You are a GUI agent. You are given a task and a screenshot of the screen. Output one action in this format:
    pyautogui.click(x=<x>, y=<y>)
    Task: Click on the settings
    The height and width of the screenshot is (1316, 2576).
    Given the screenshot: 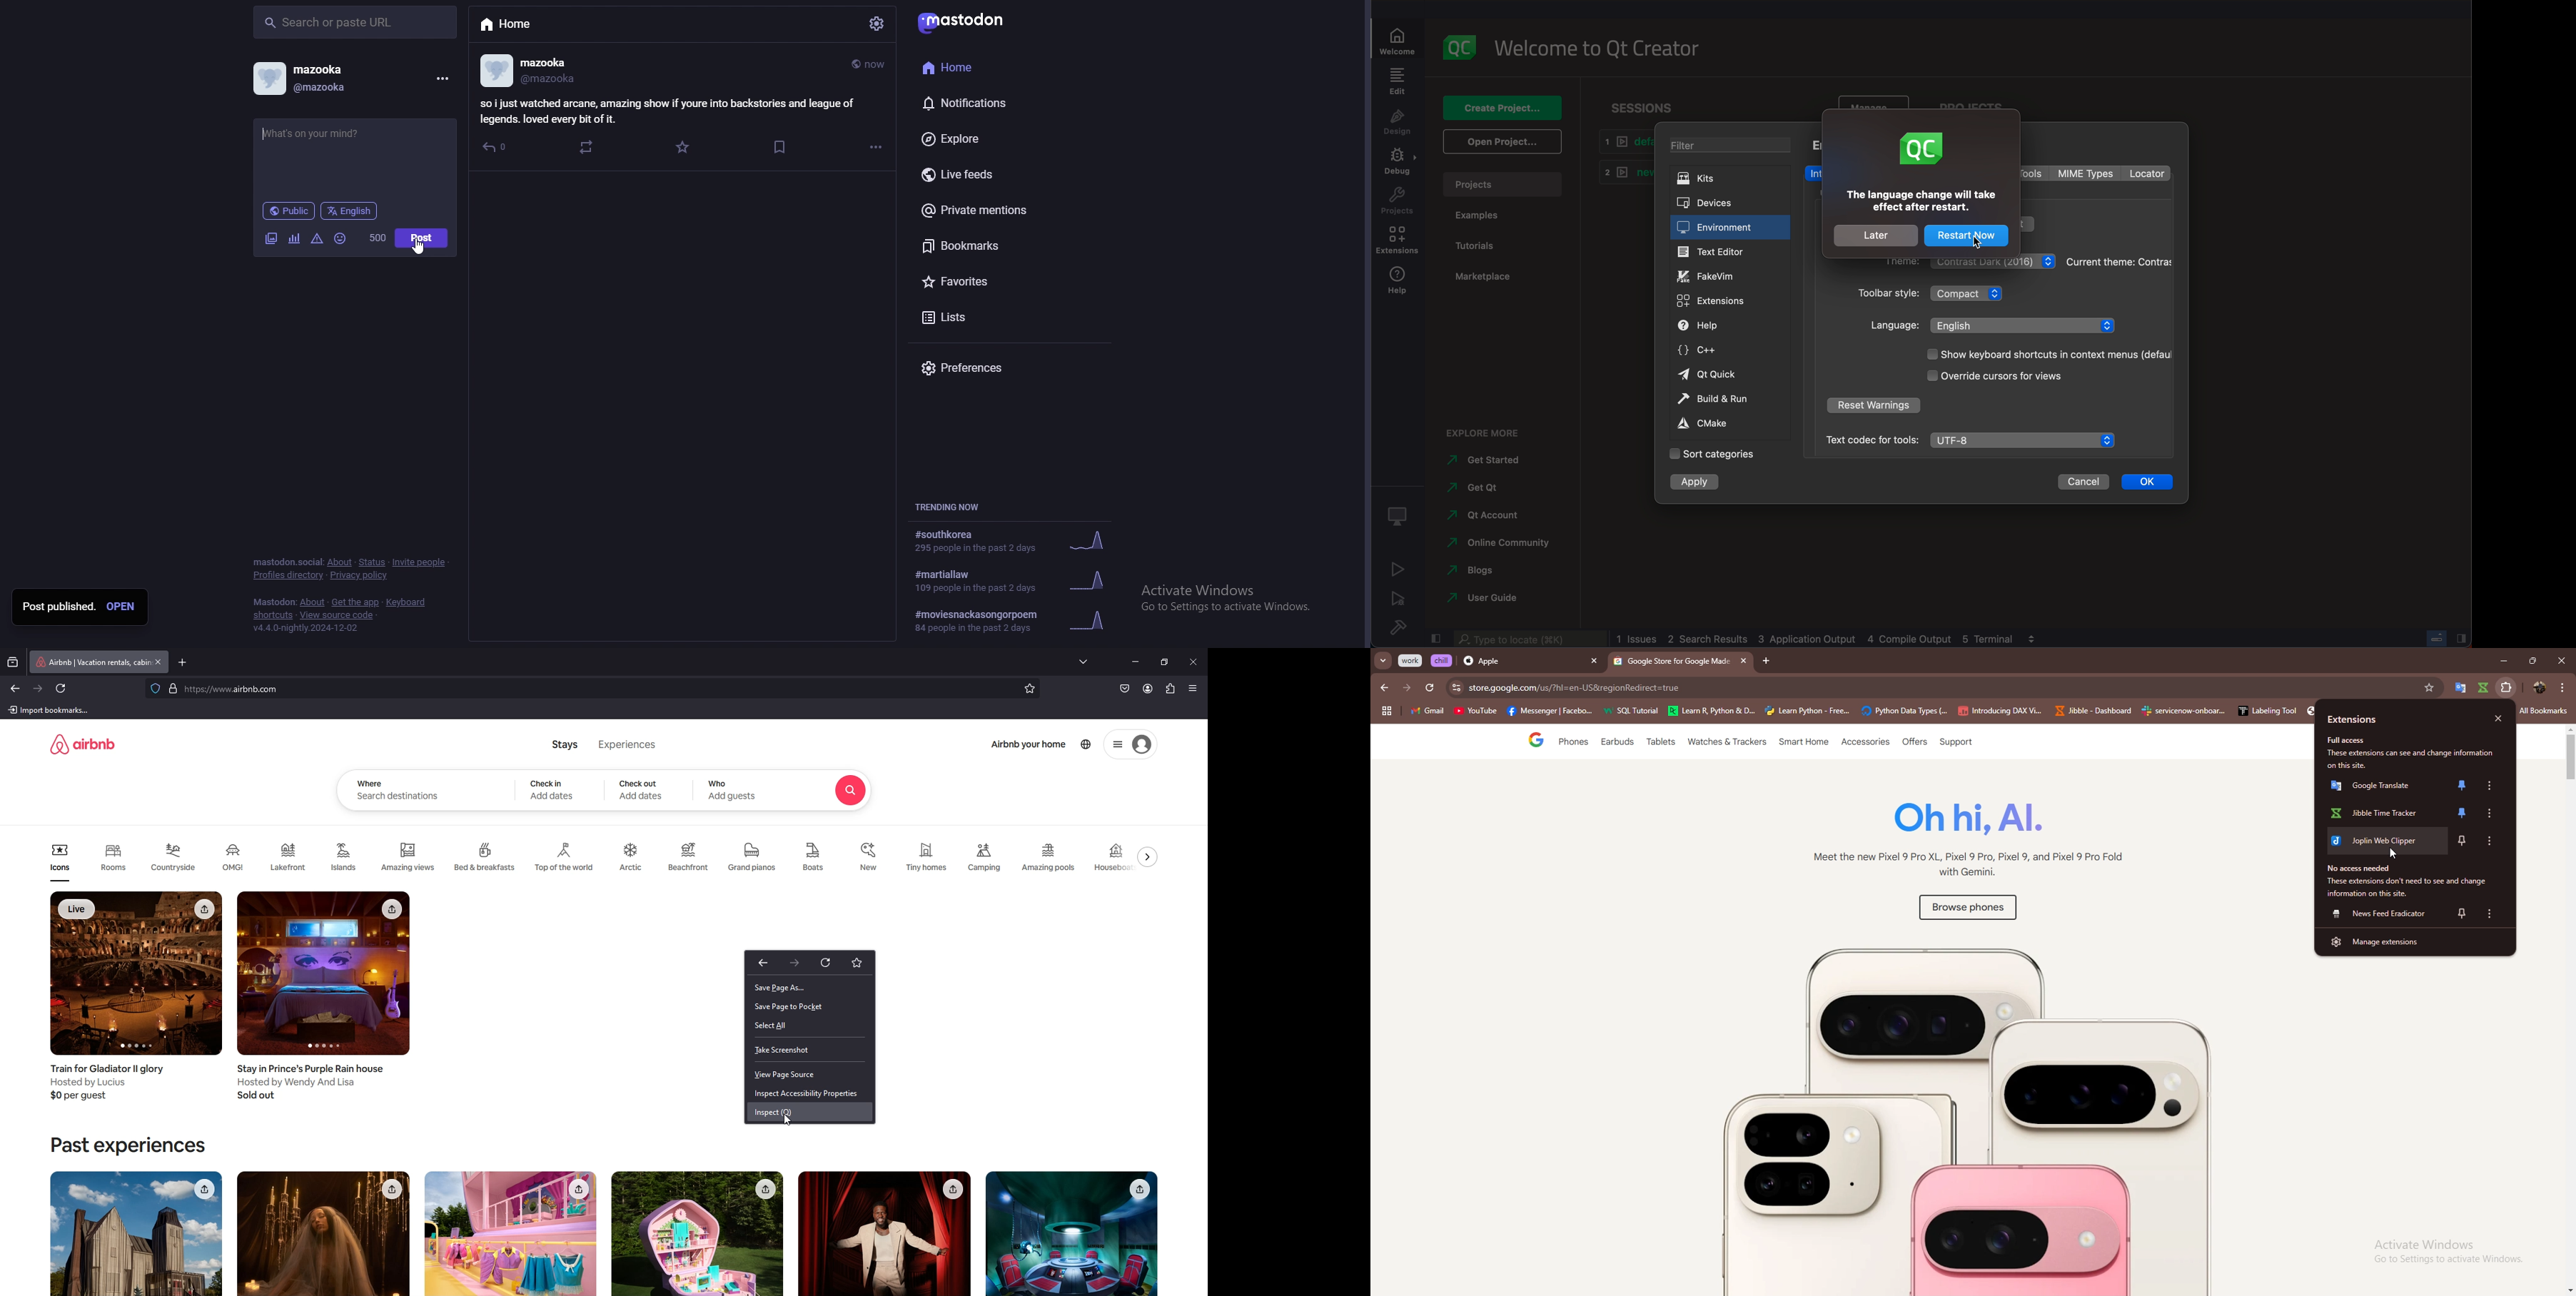 What is the action you would take?
    pyautogui.click(x=878, y=24)
    